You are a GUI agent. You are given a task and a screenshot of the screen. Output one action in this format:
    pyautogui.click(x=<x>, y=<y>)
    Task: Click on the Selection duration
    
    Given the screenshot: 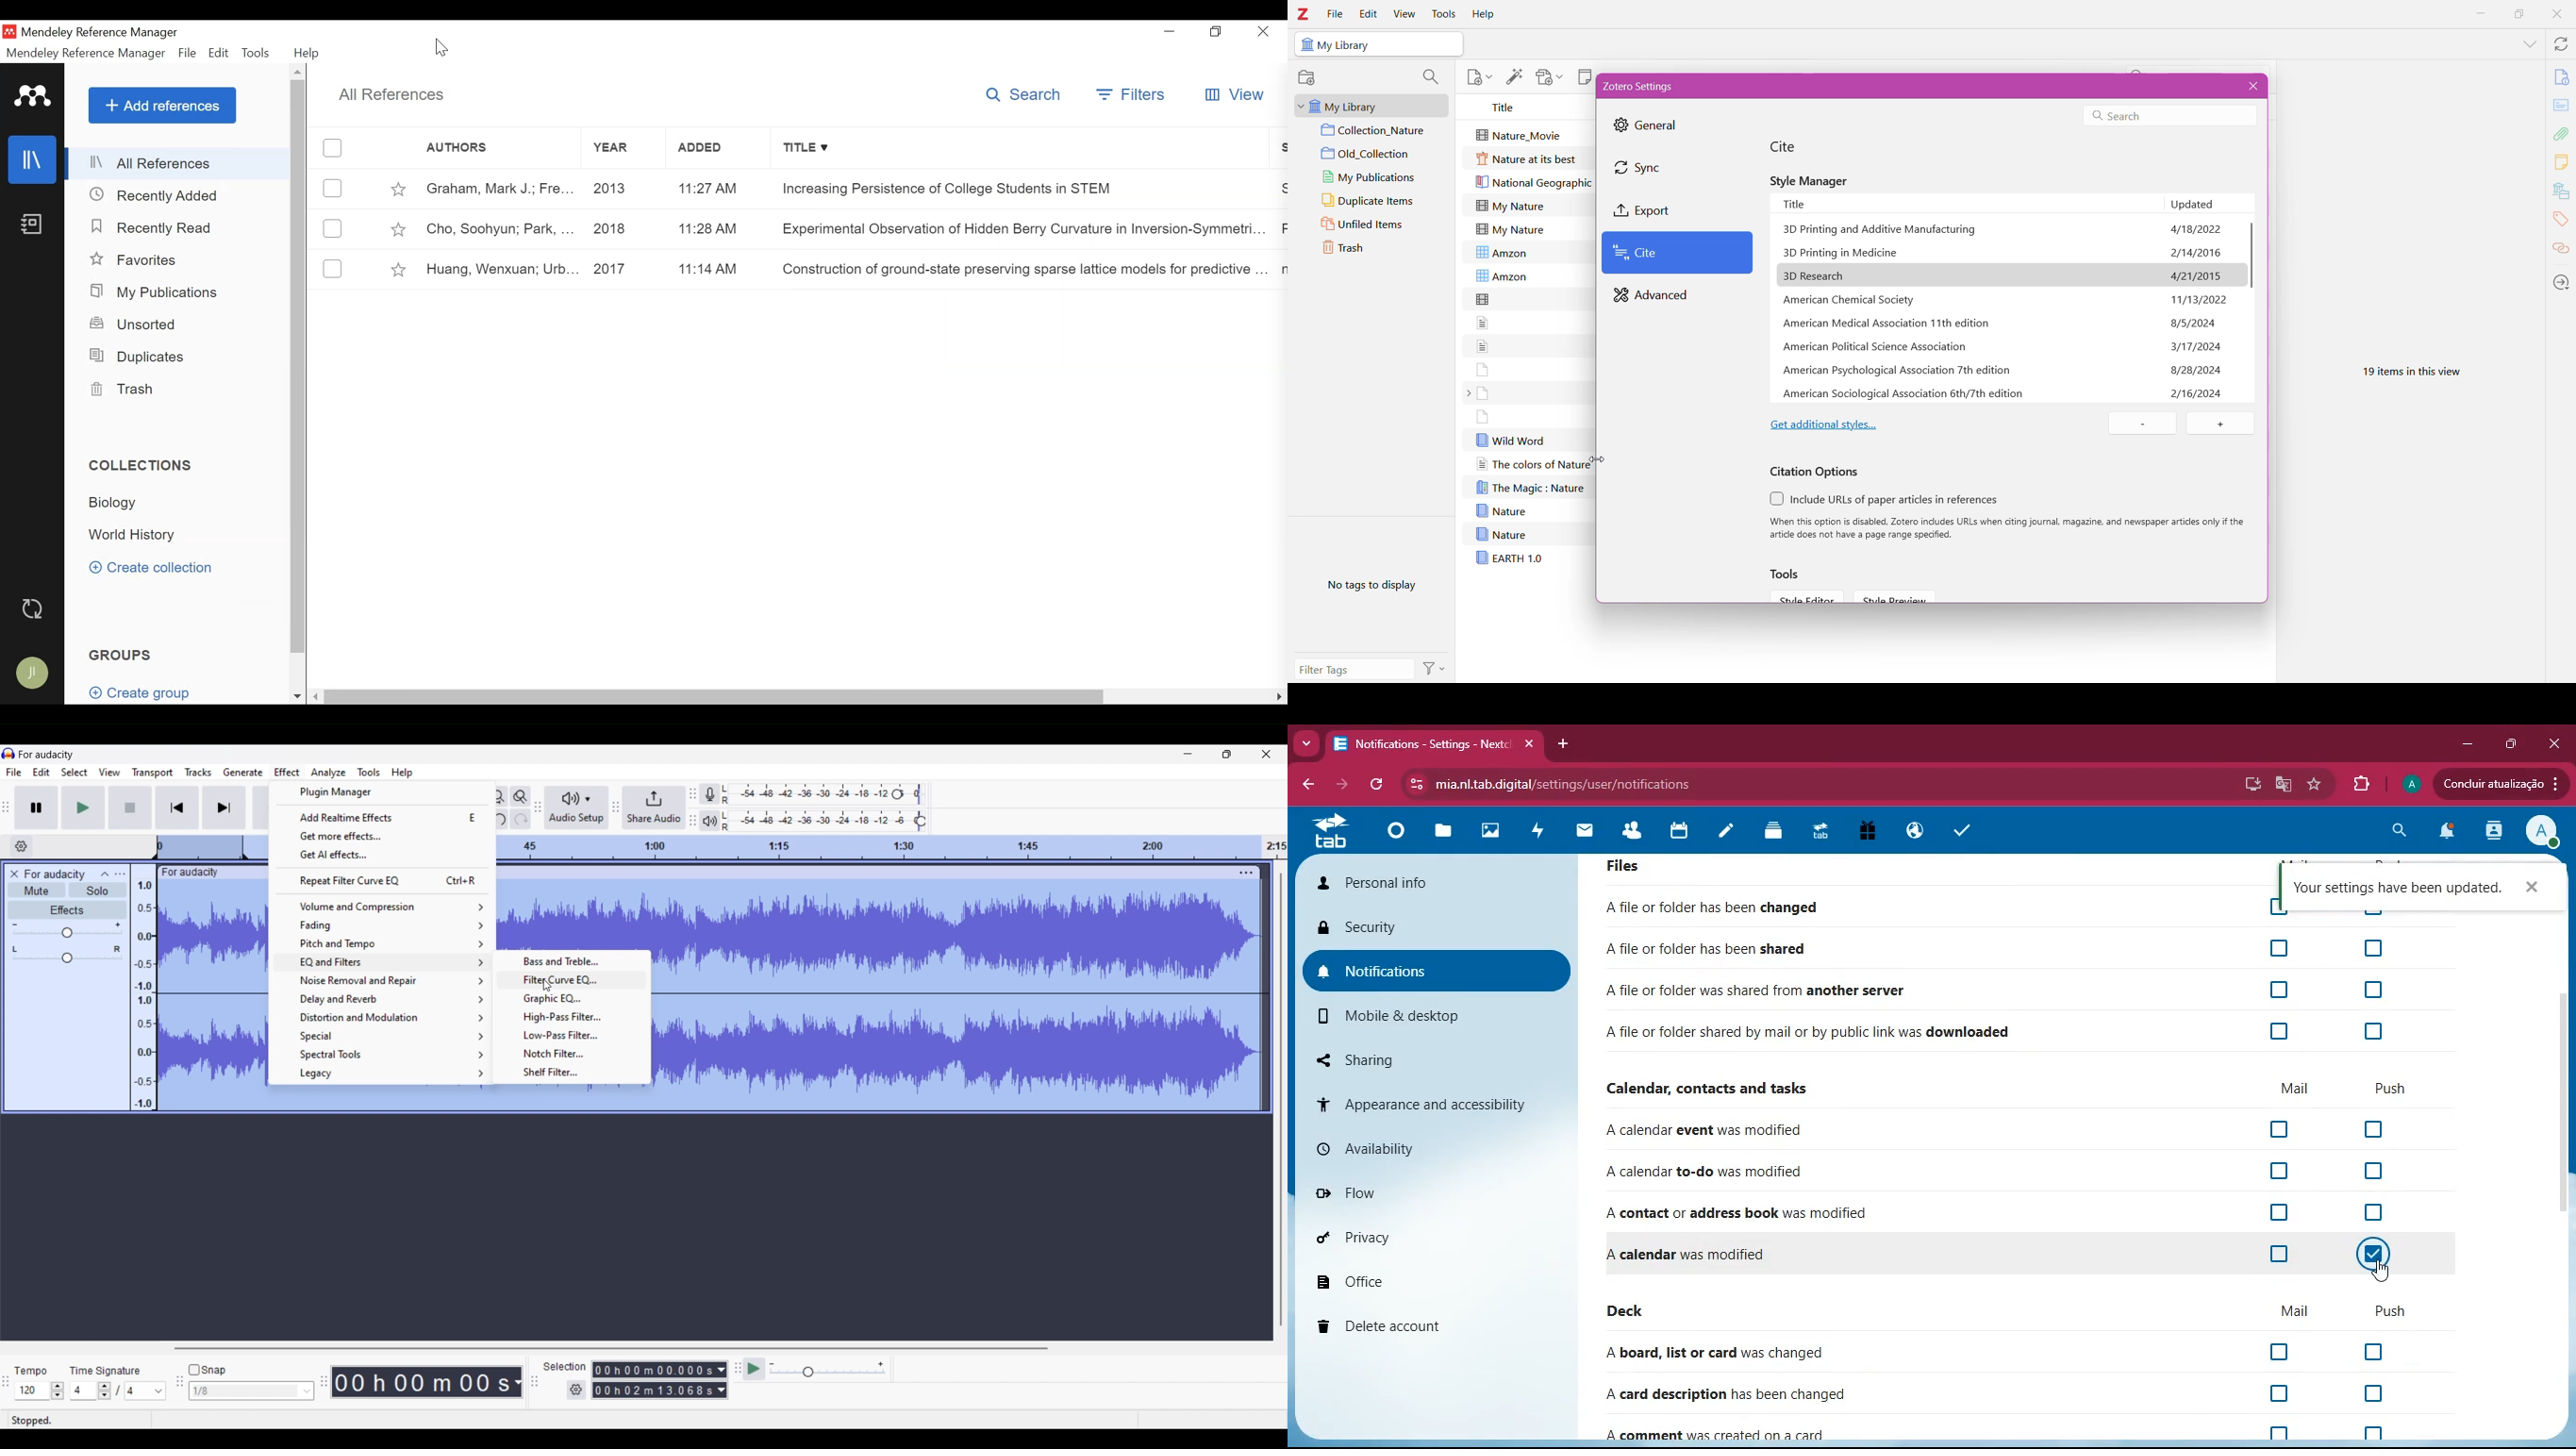 What is the action you would take?
    pyautogui.click(x=653, y=1381)
    